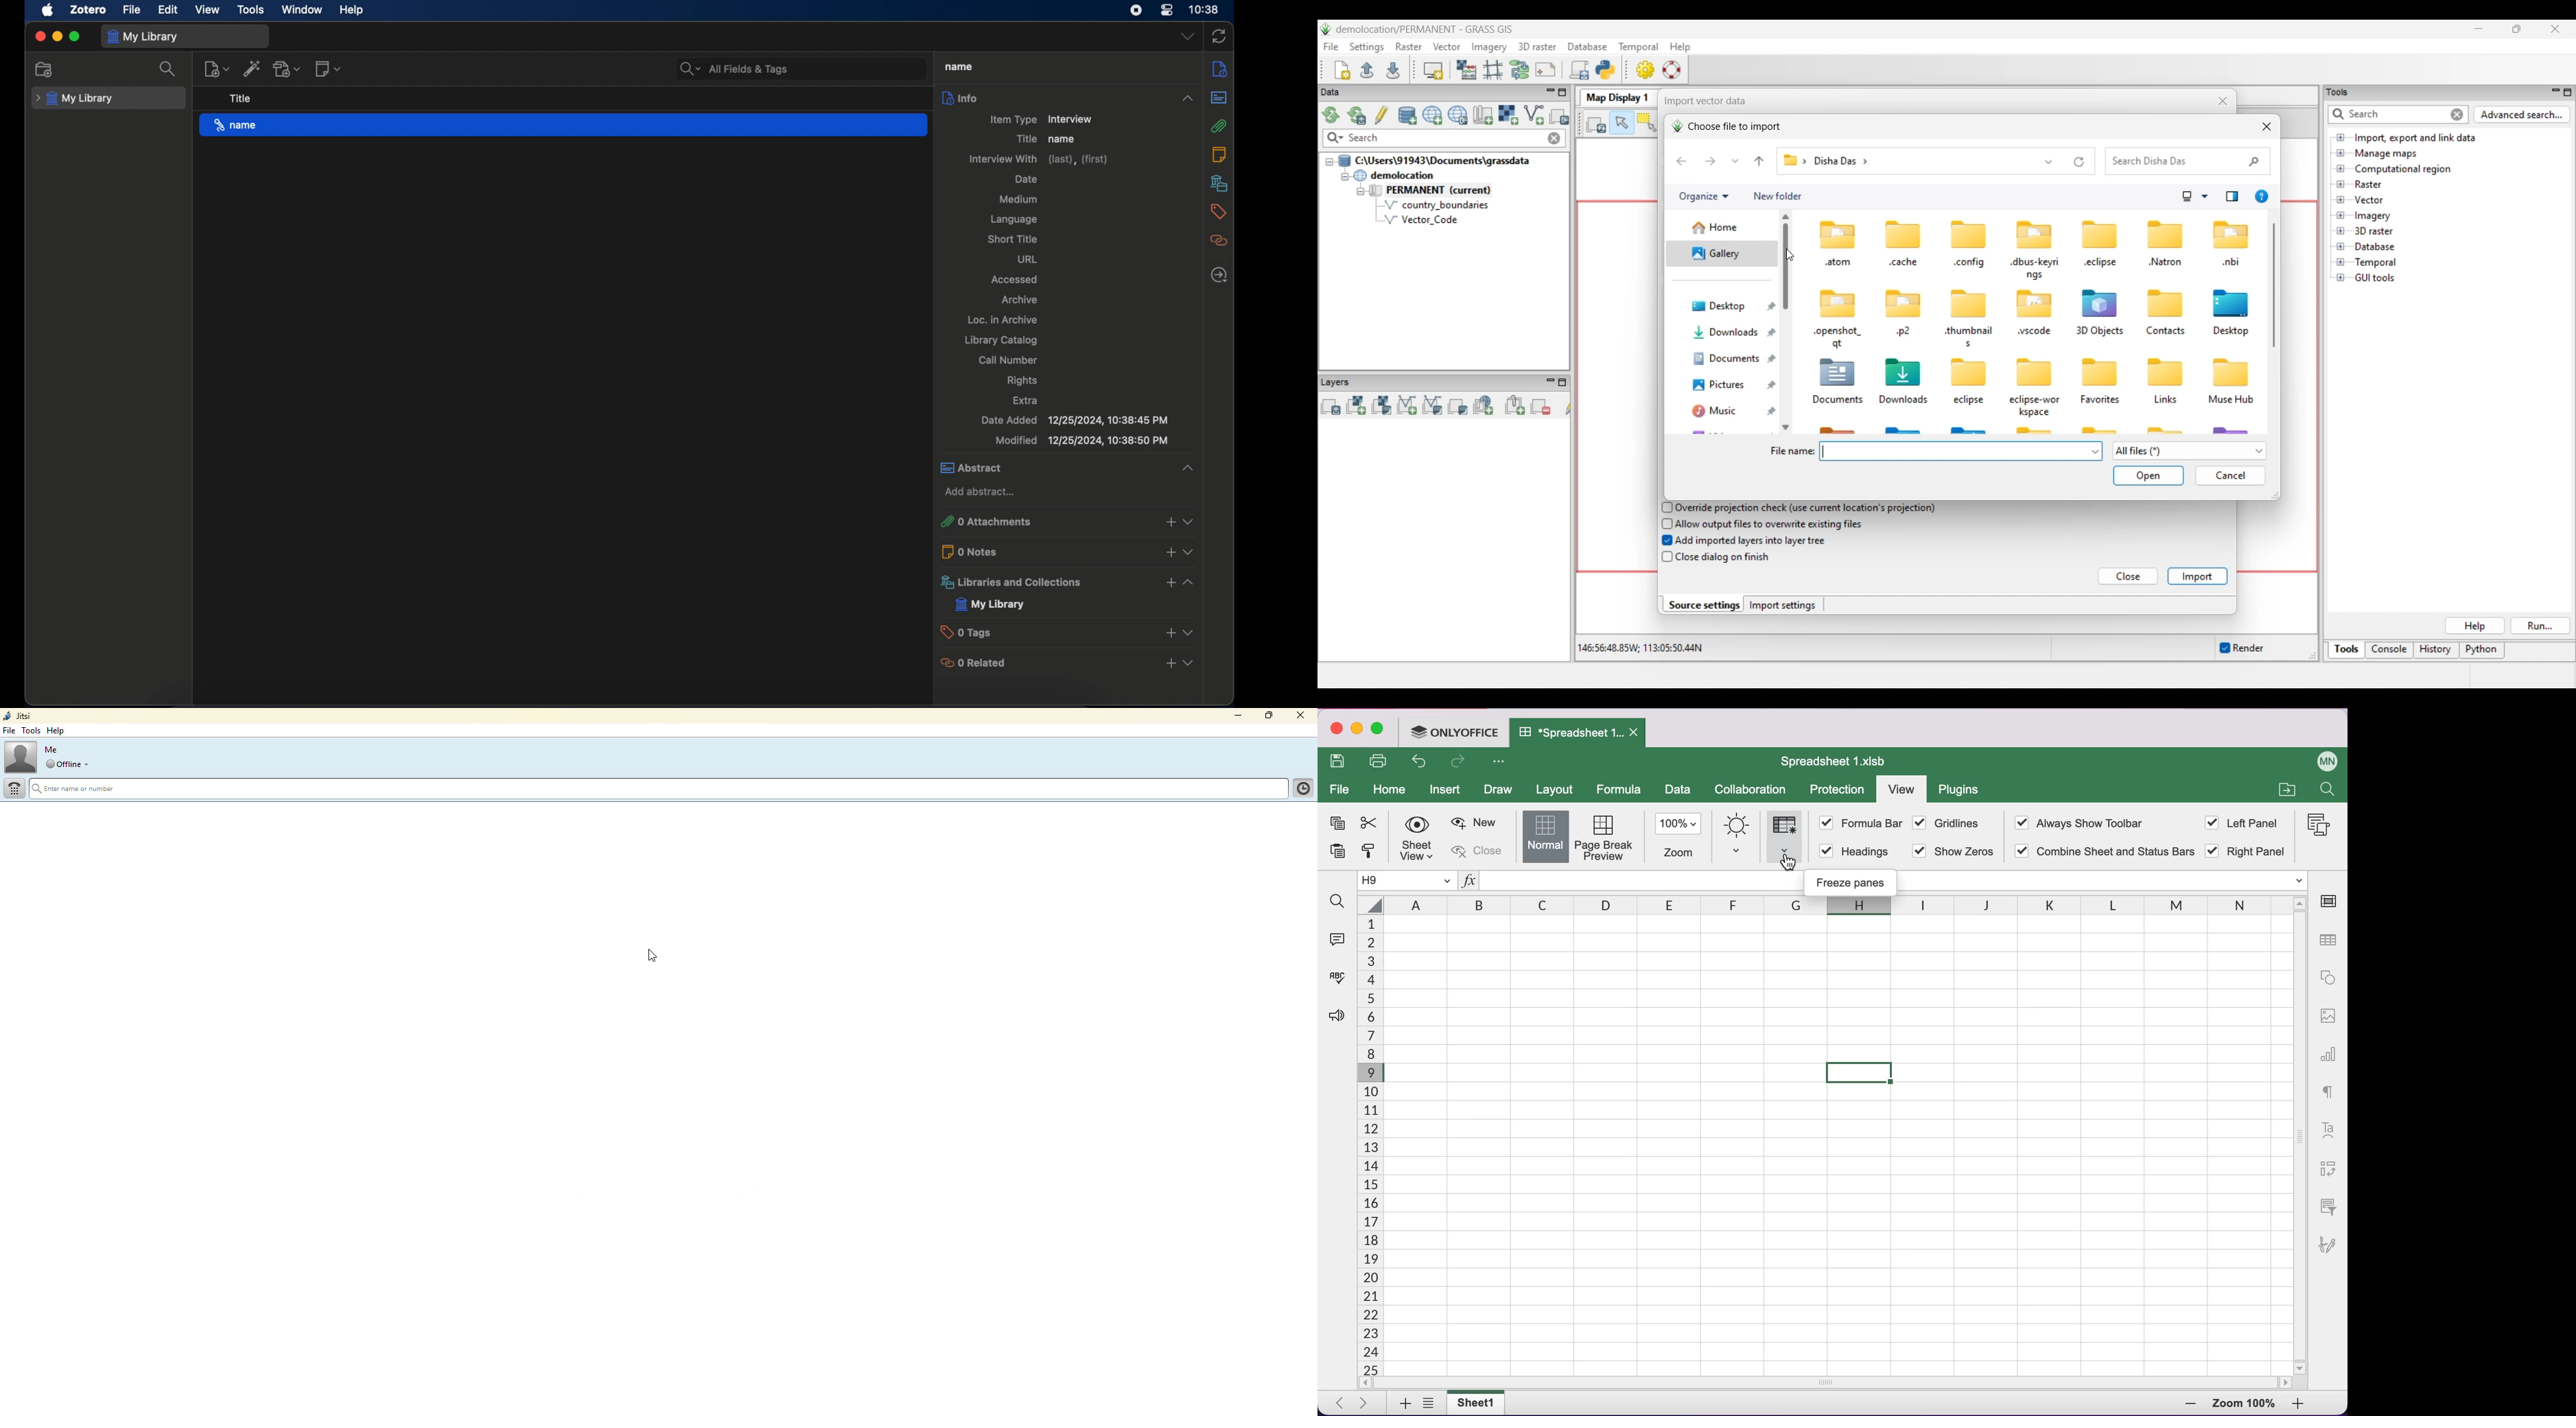 The width and height of the screenshot is (2576, 1428). Describe the element at coordinates (2243, 1403) in the screenshot. I see `zoom` at that location.